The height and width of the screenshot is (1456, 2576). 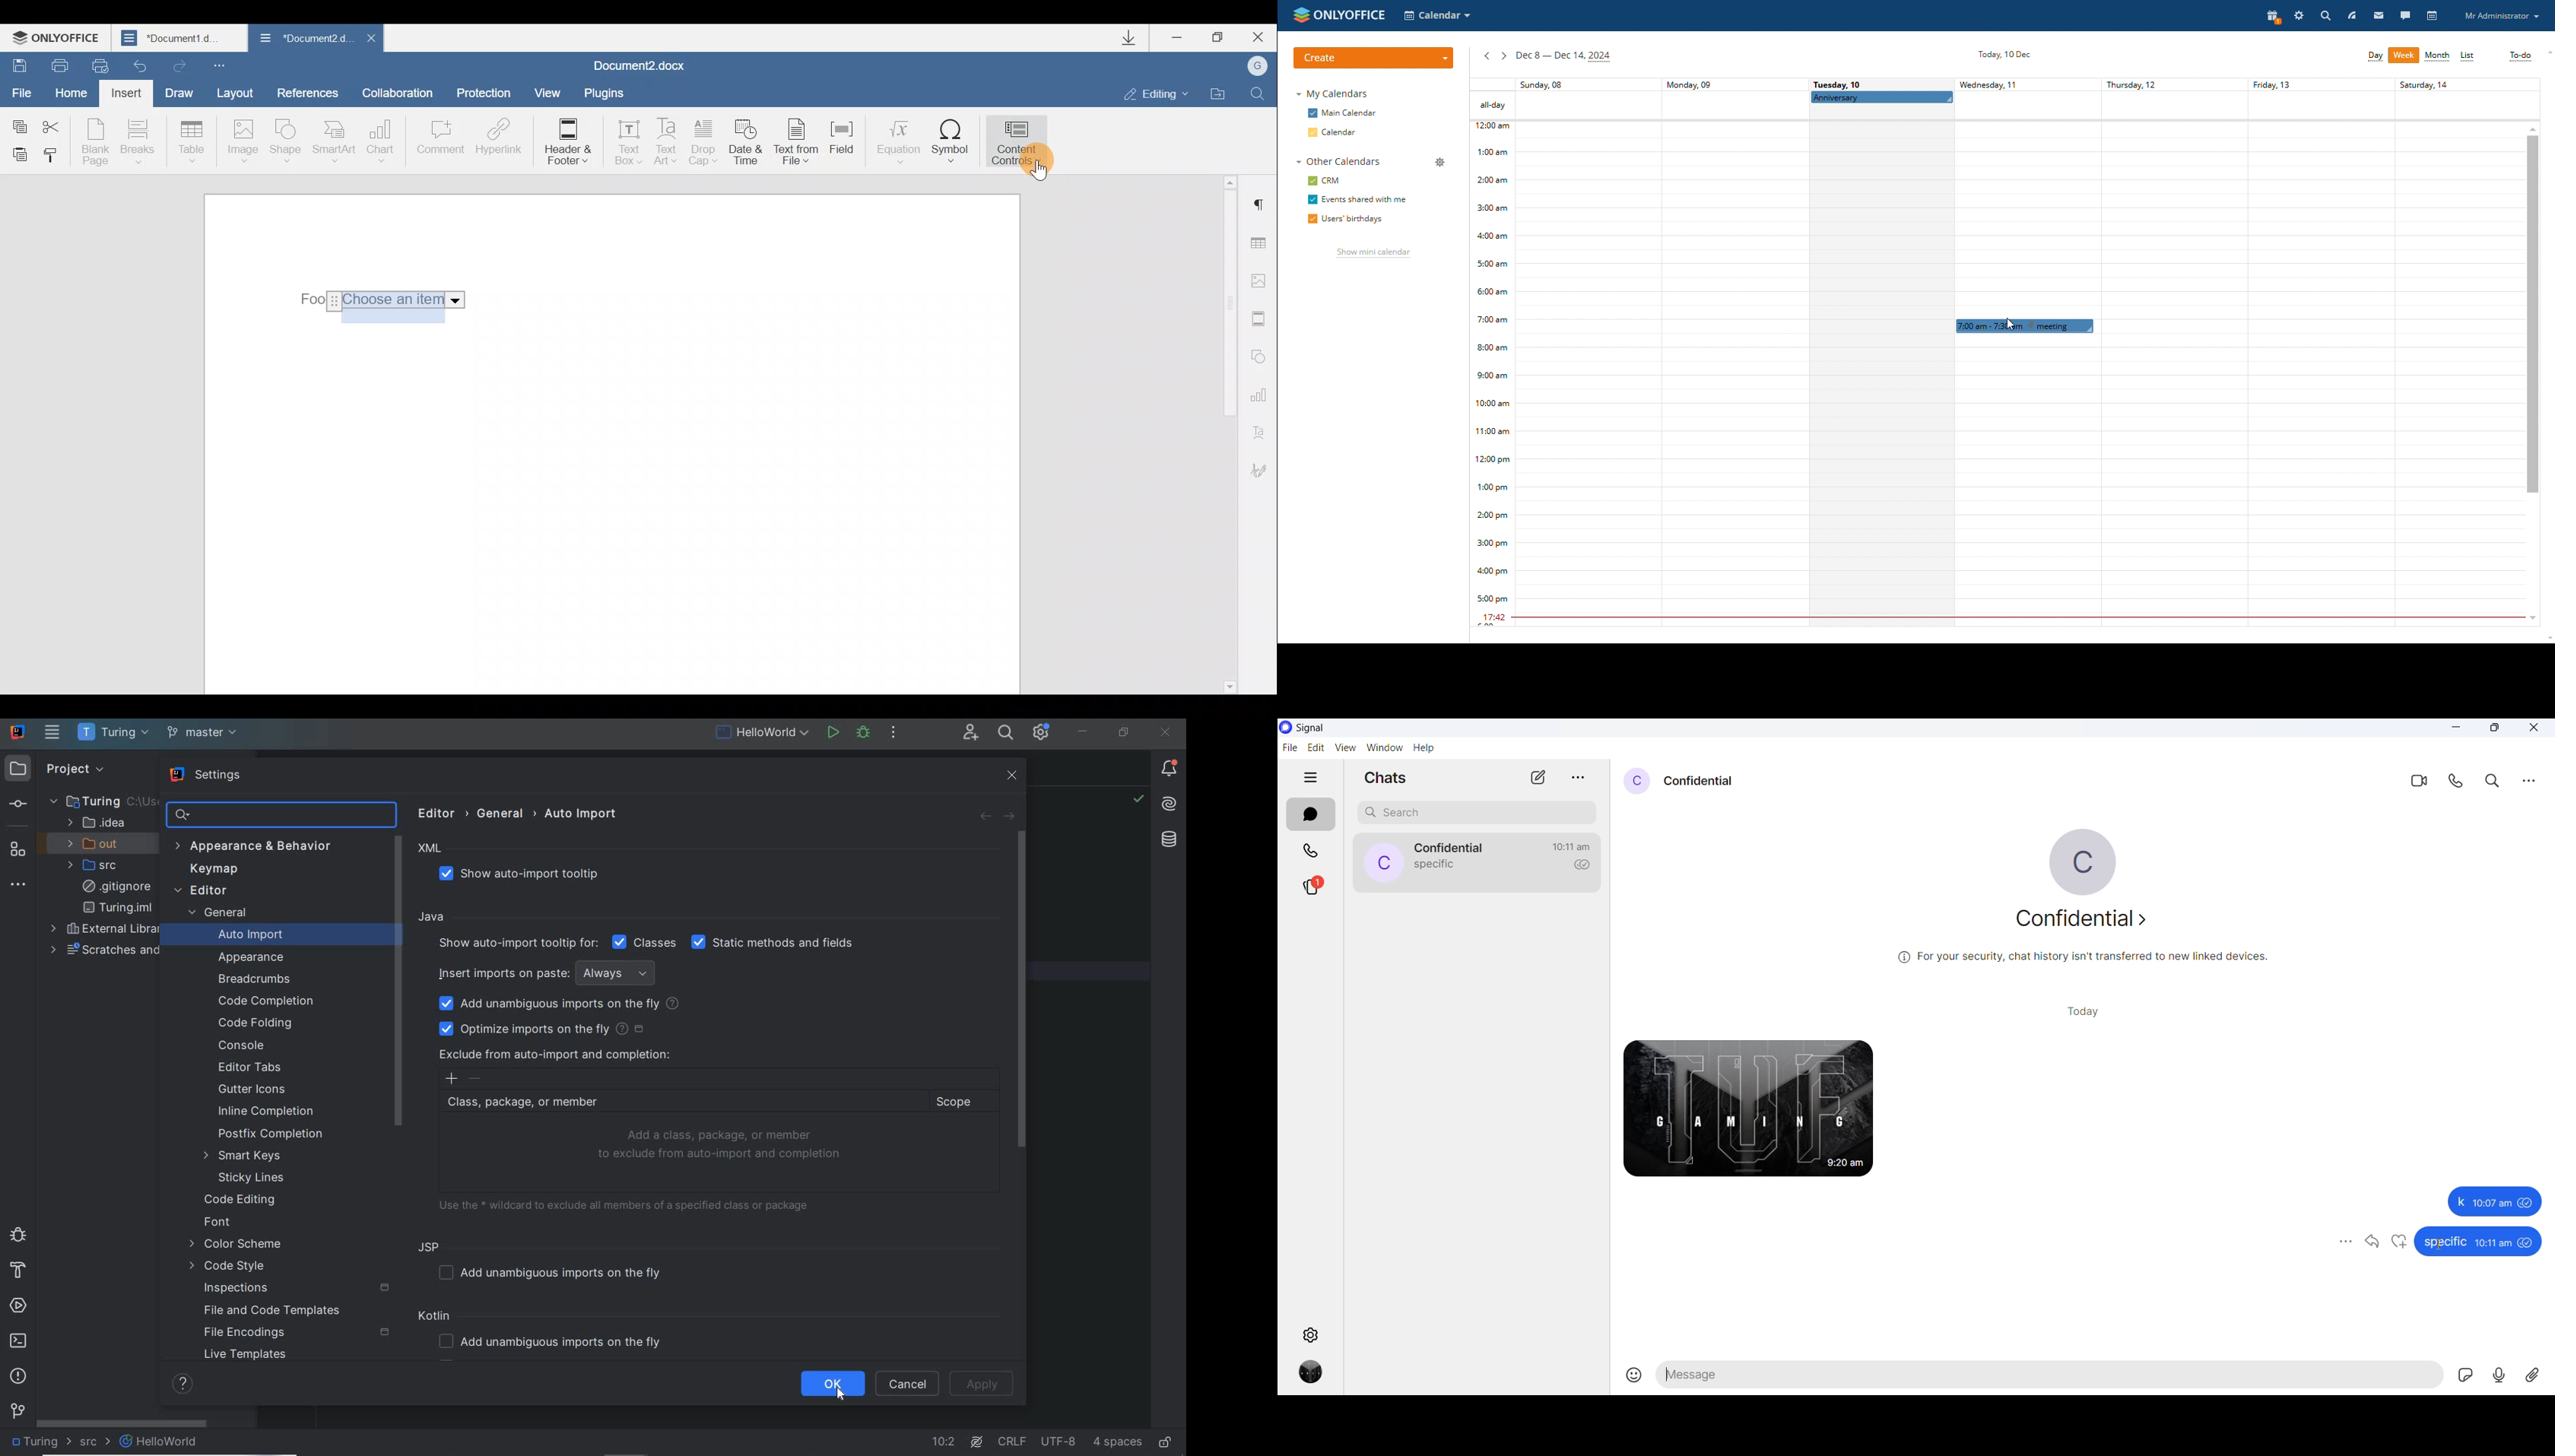 What do you see at coordinates (1218, 92) in the screenshot?
I see `Open file location` at bounding box center [1218, 92].